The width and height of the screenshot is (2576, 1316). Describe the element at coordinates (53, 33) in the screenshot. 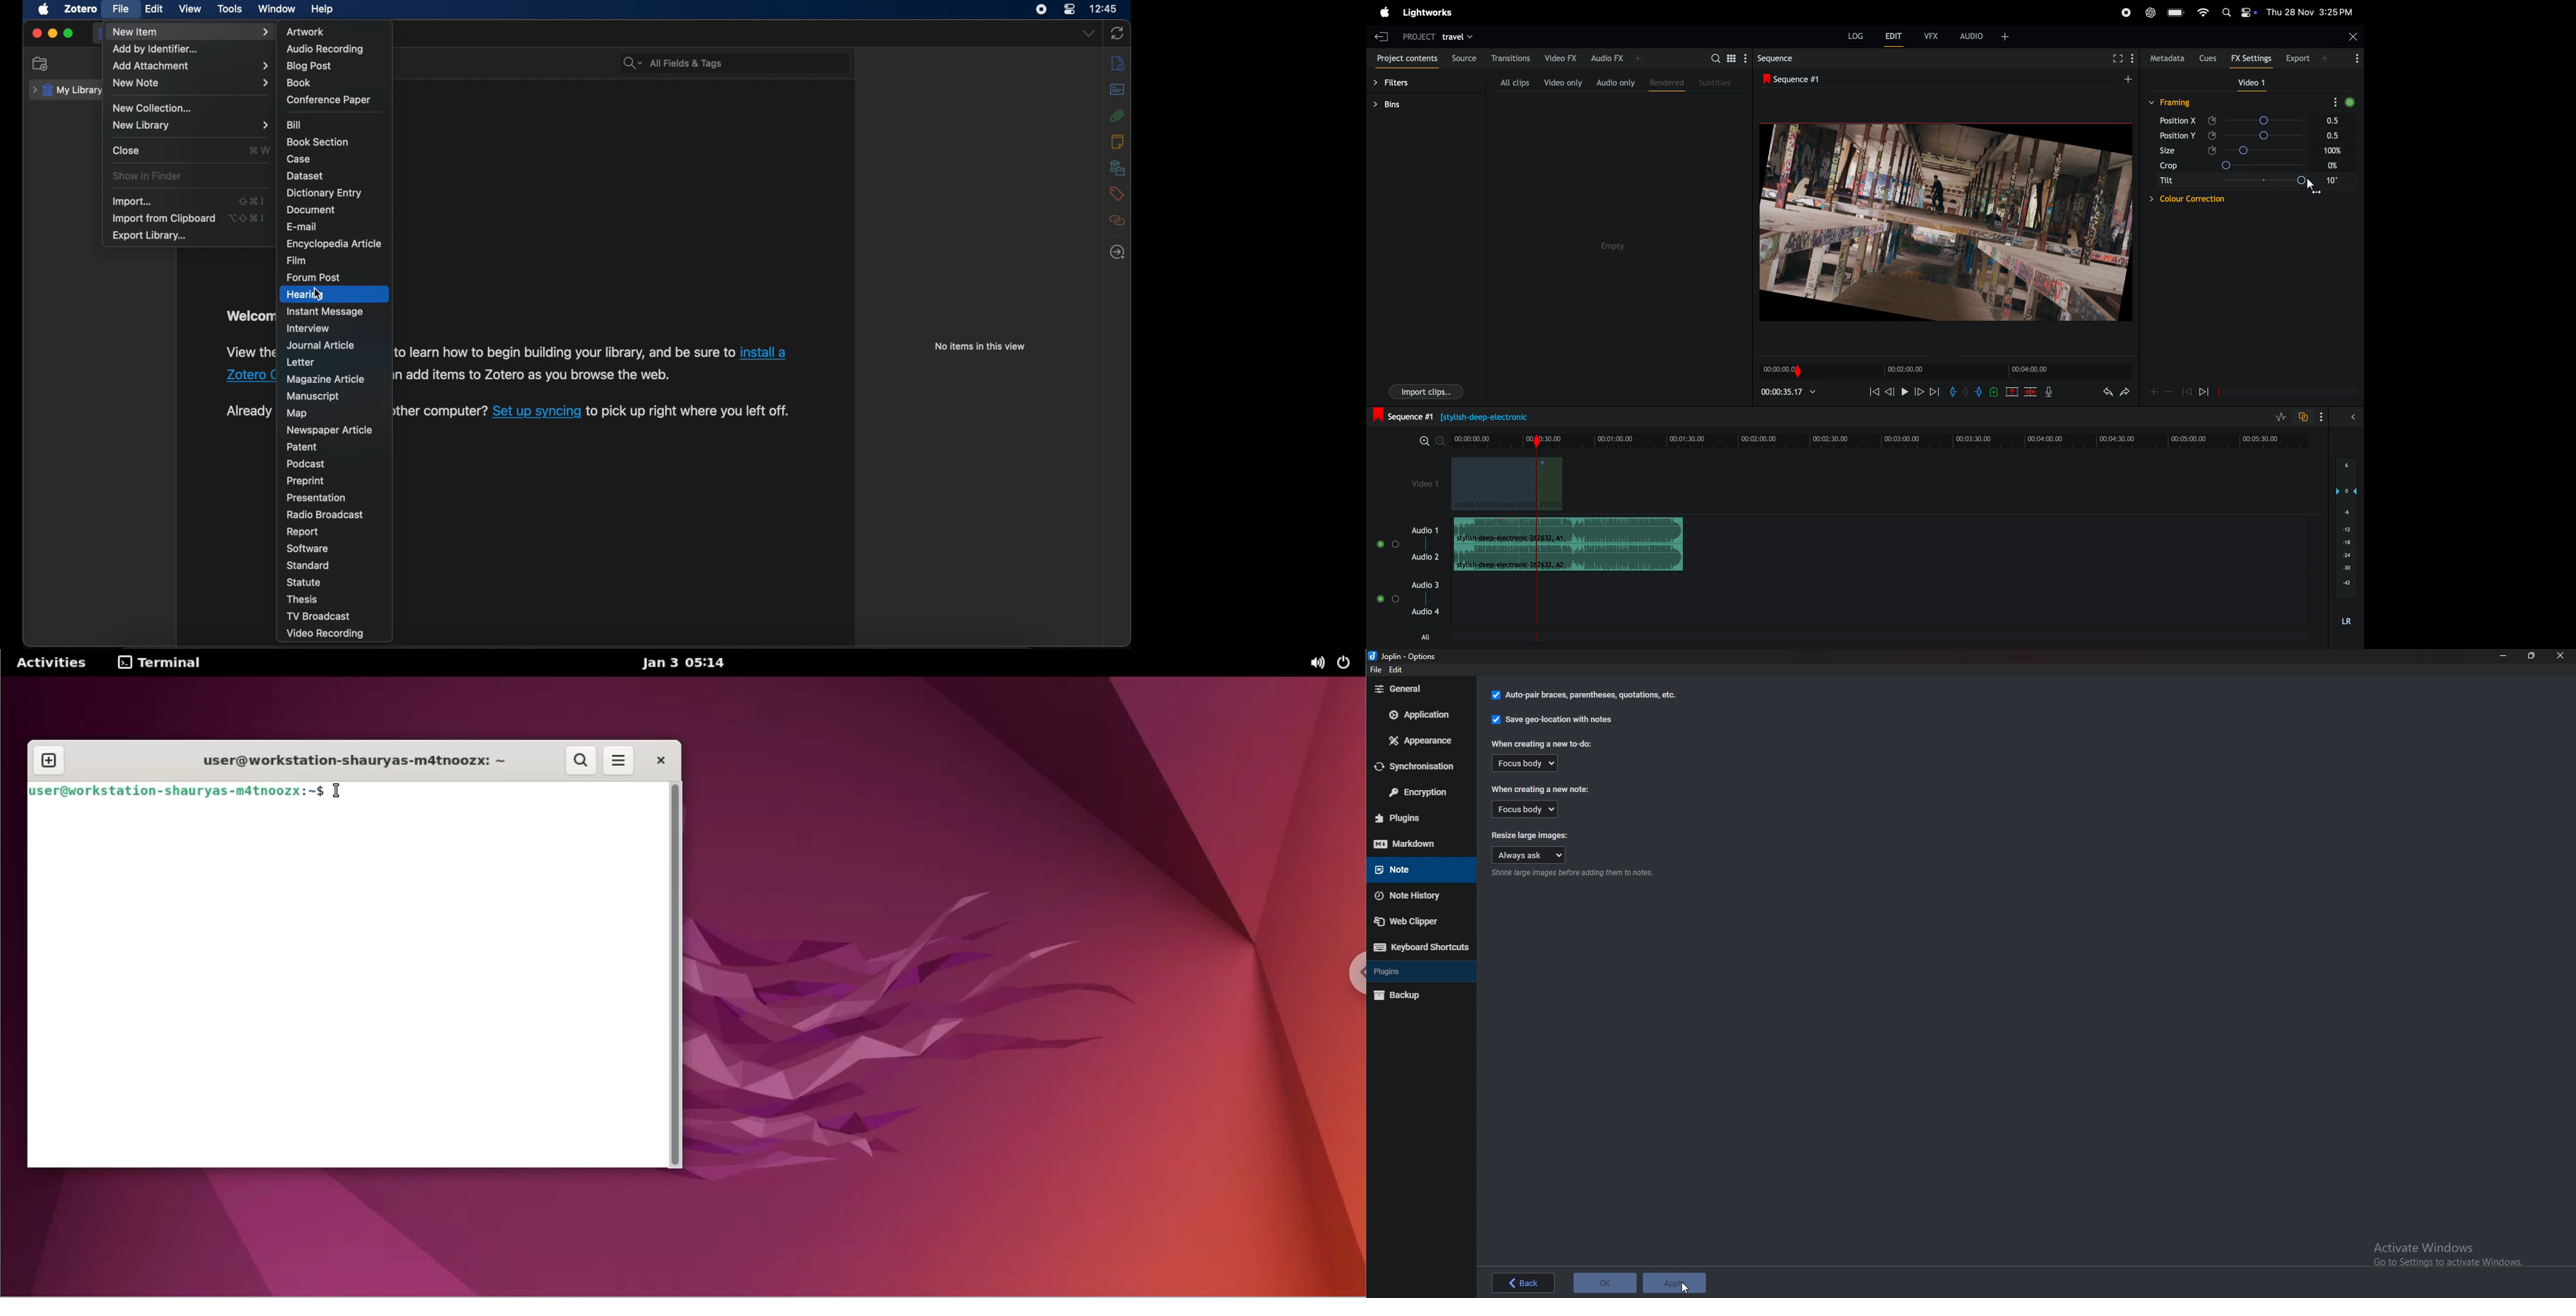

I see `minimize` at that location.